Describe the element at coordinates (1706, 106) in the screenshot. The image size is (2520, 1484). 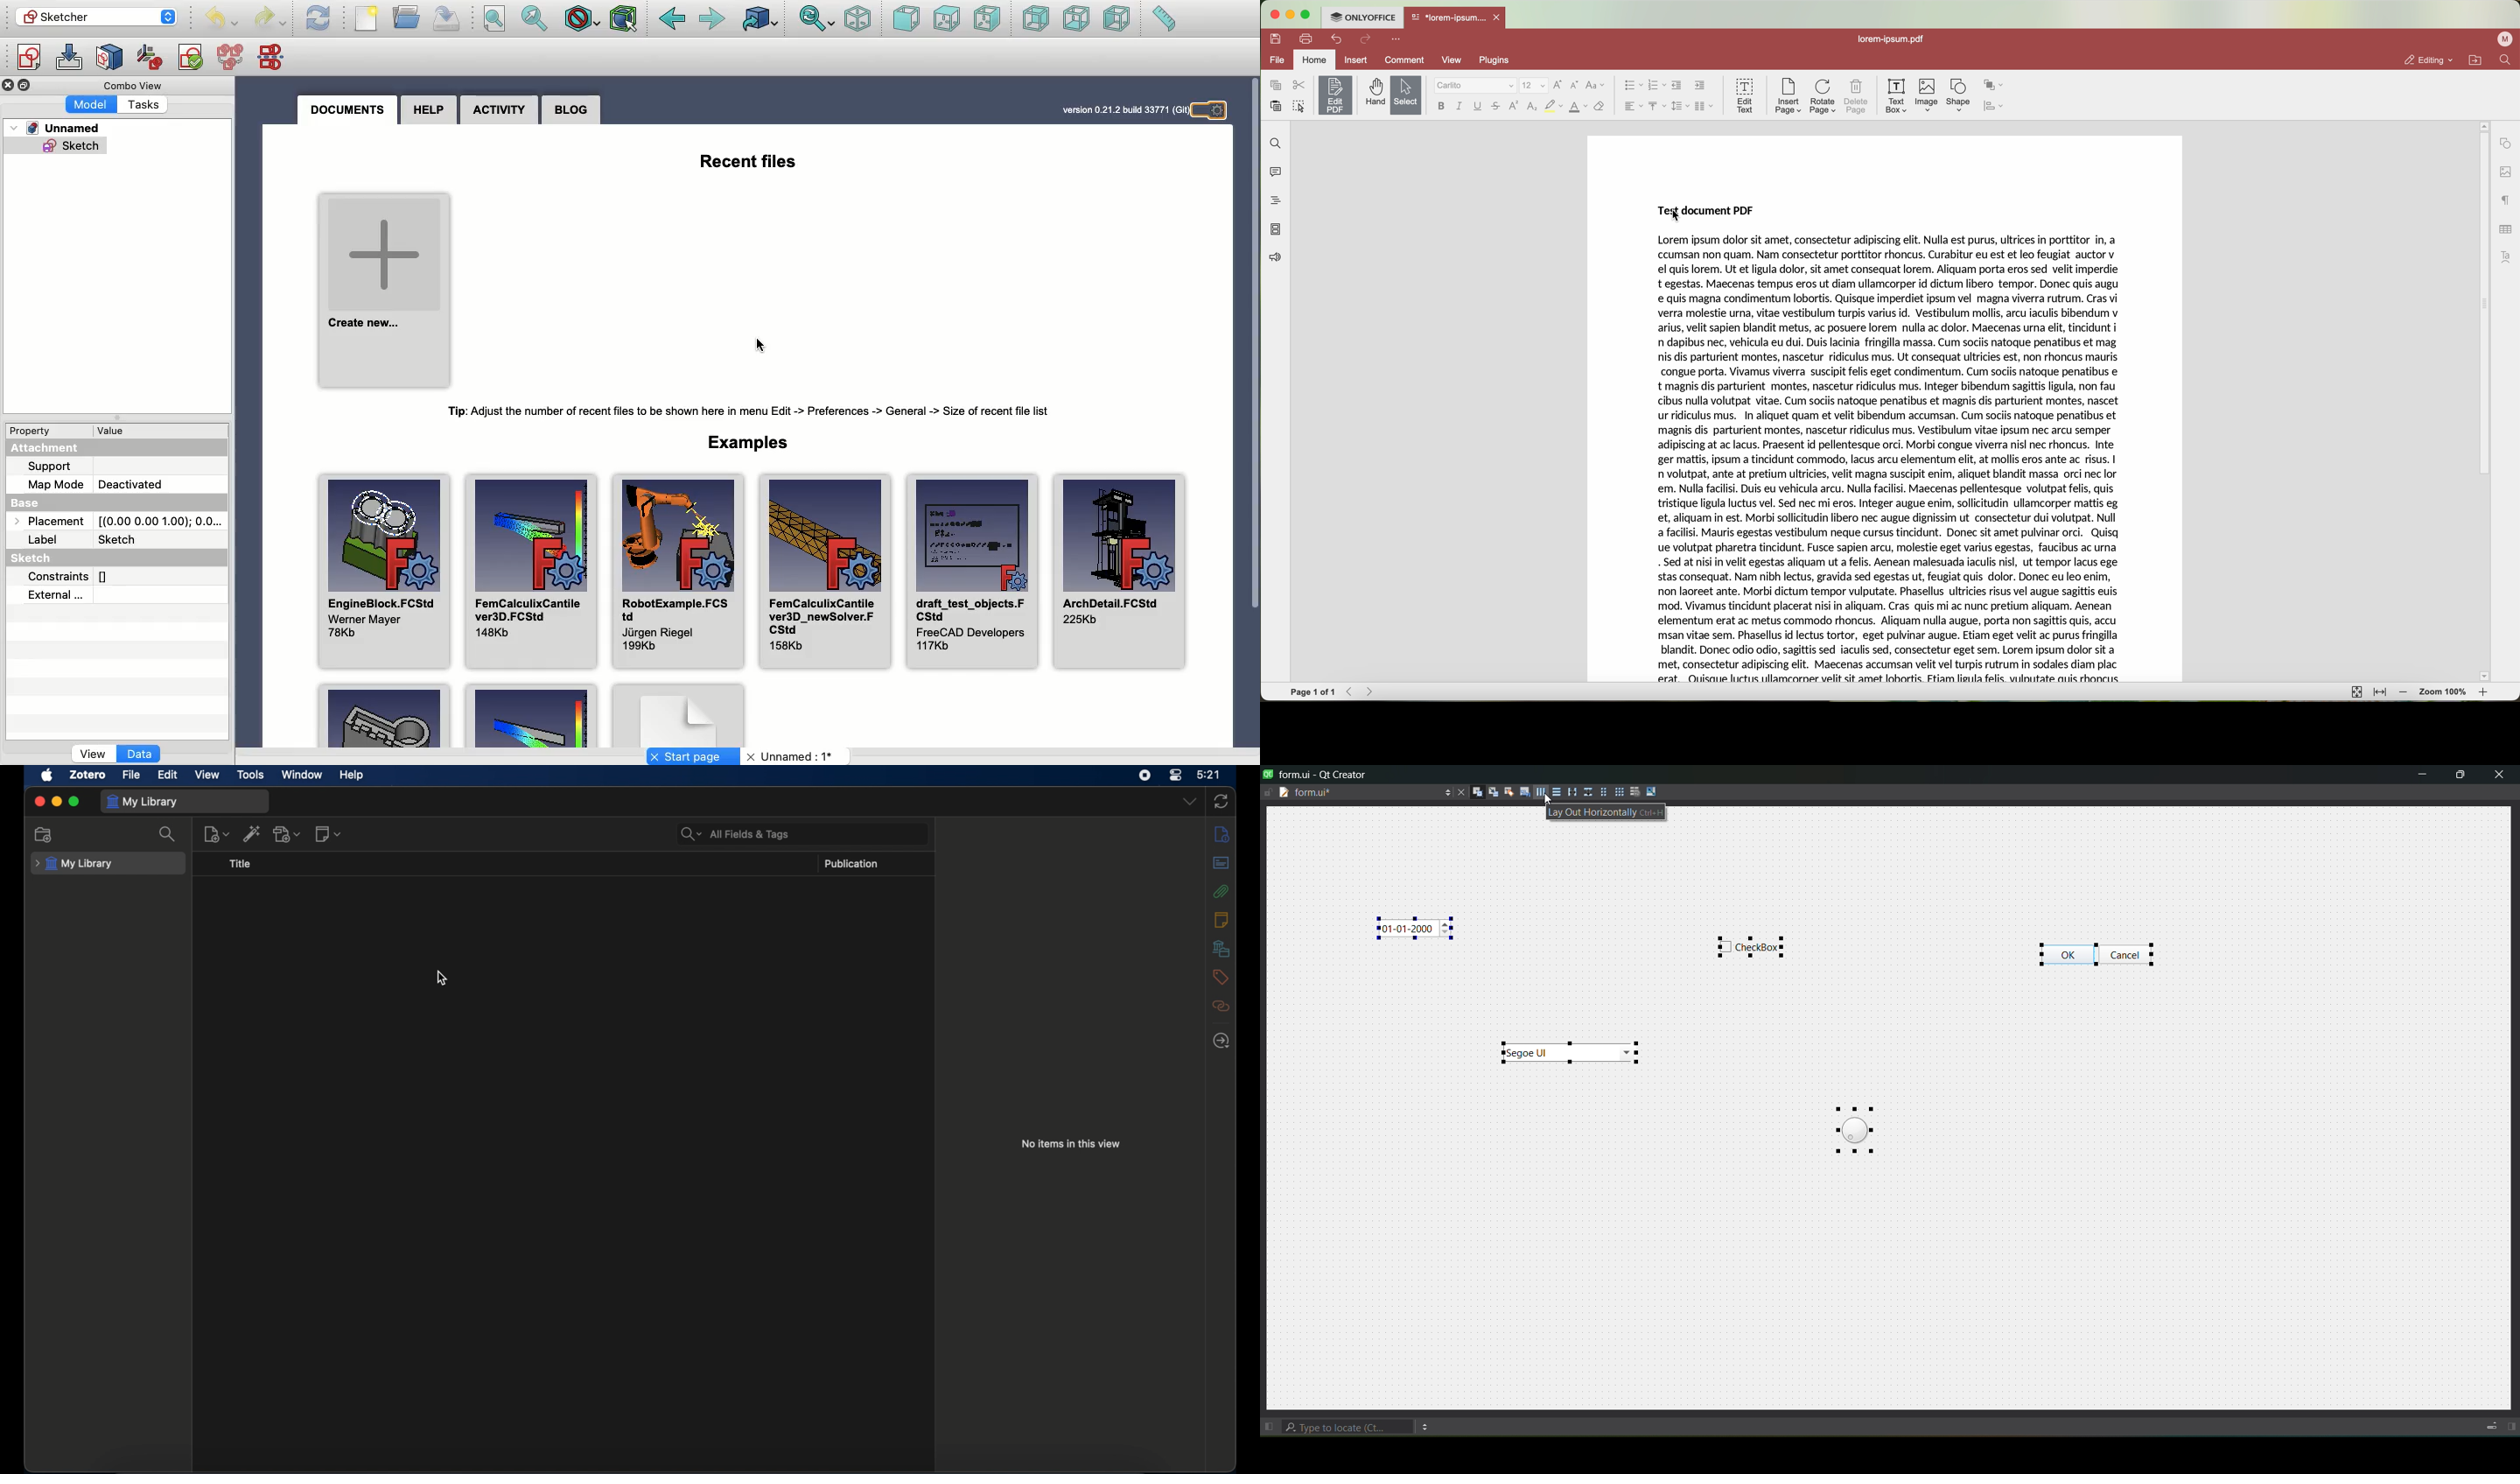
I see `insert columns` at that location.